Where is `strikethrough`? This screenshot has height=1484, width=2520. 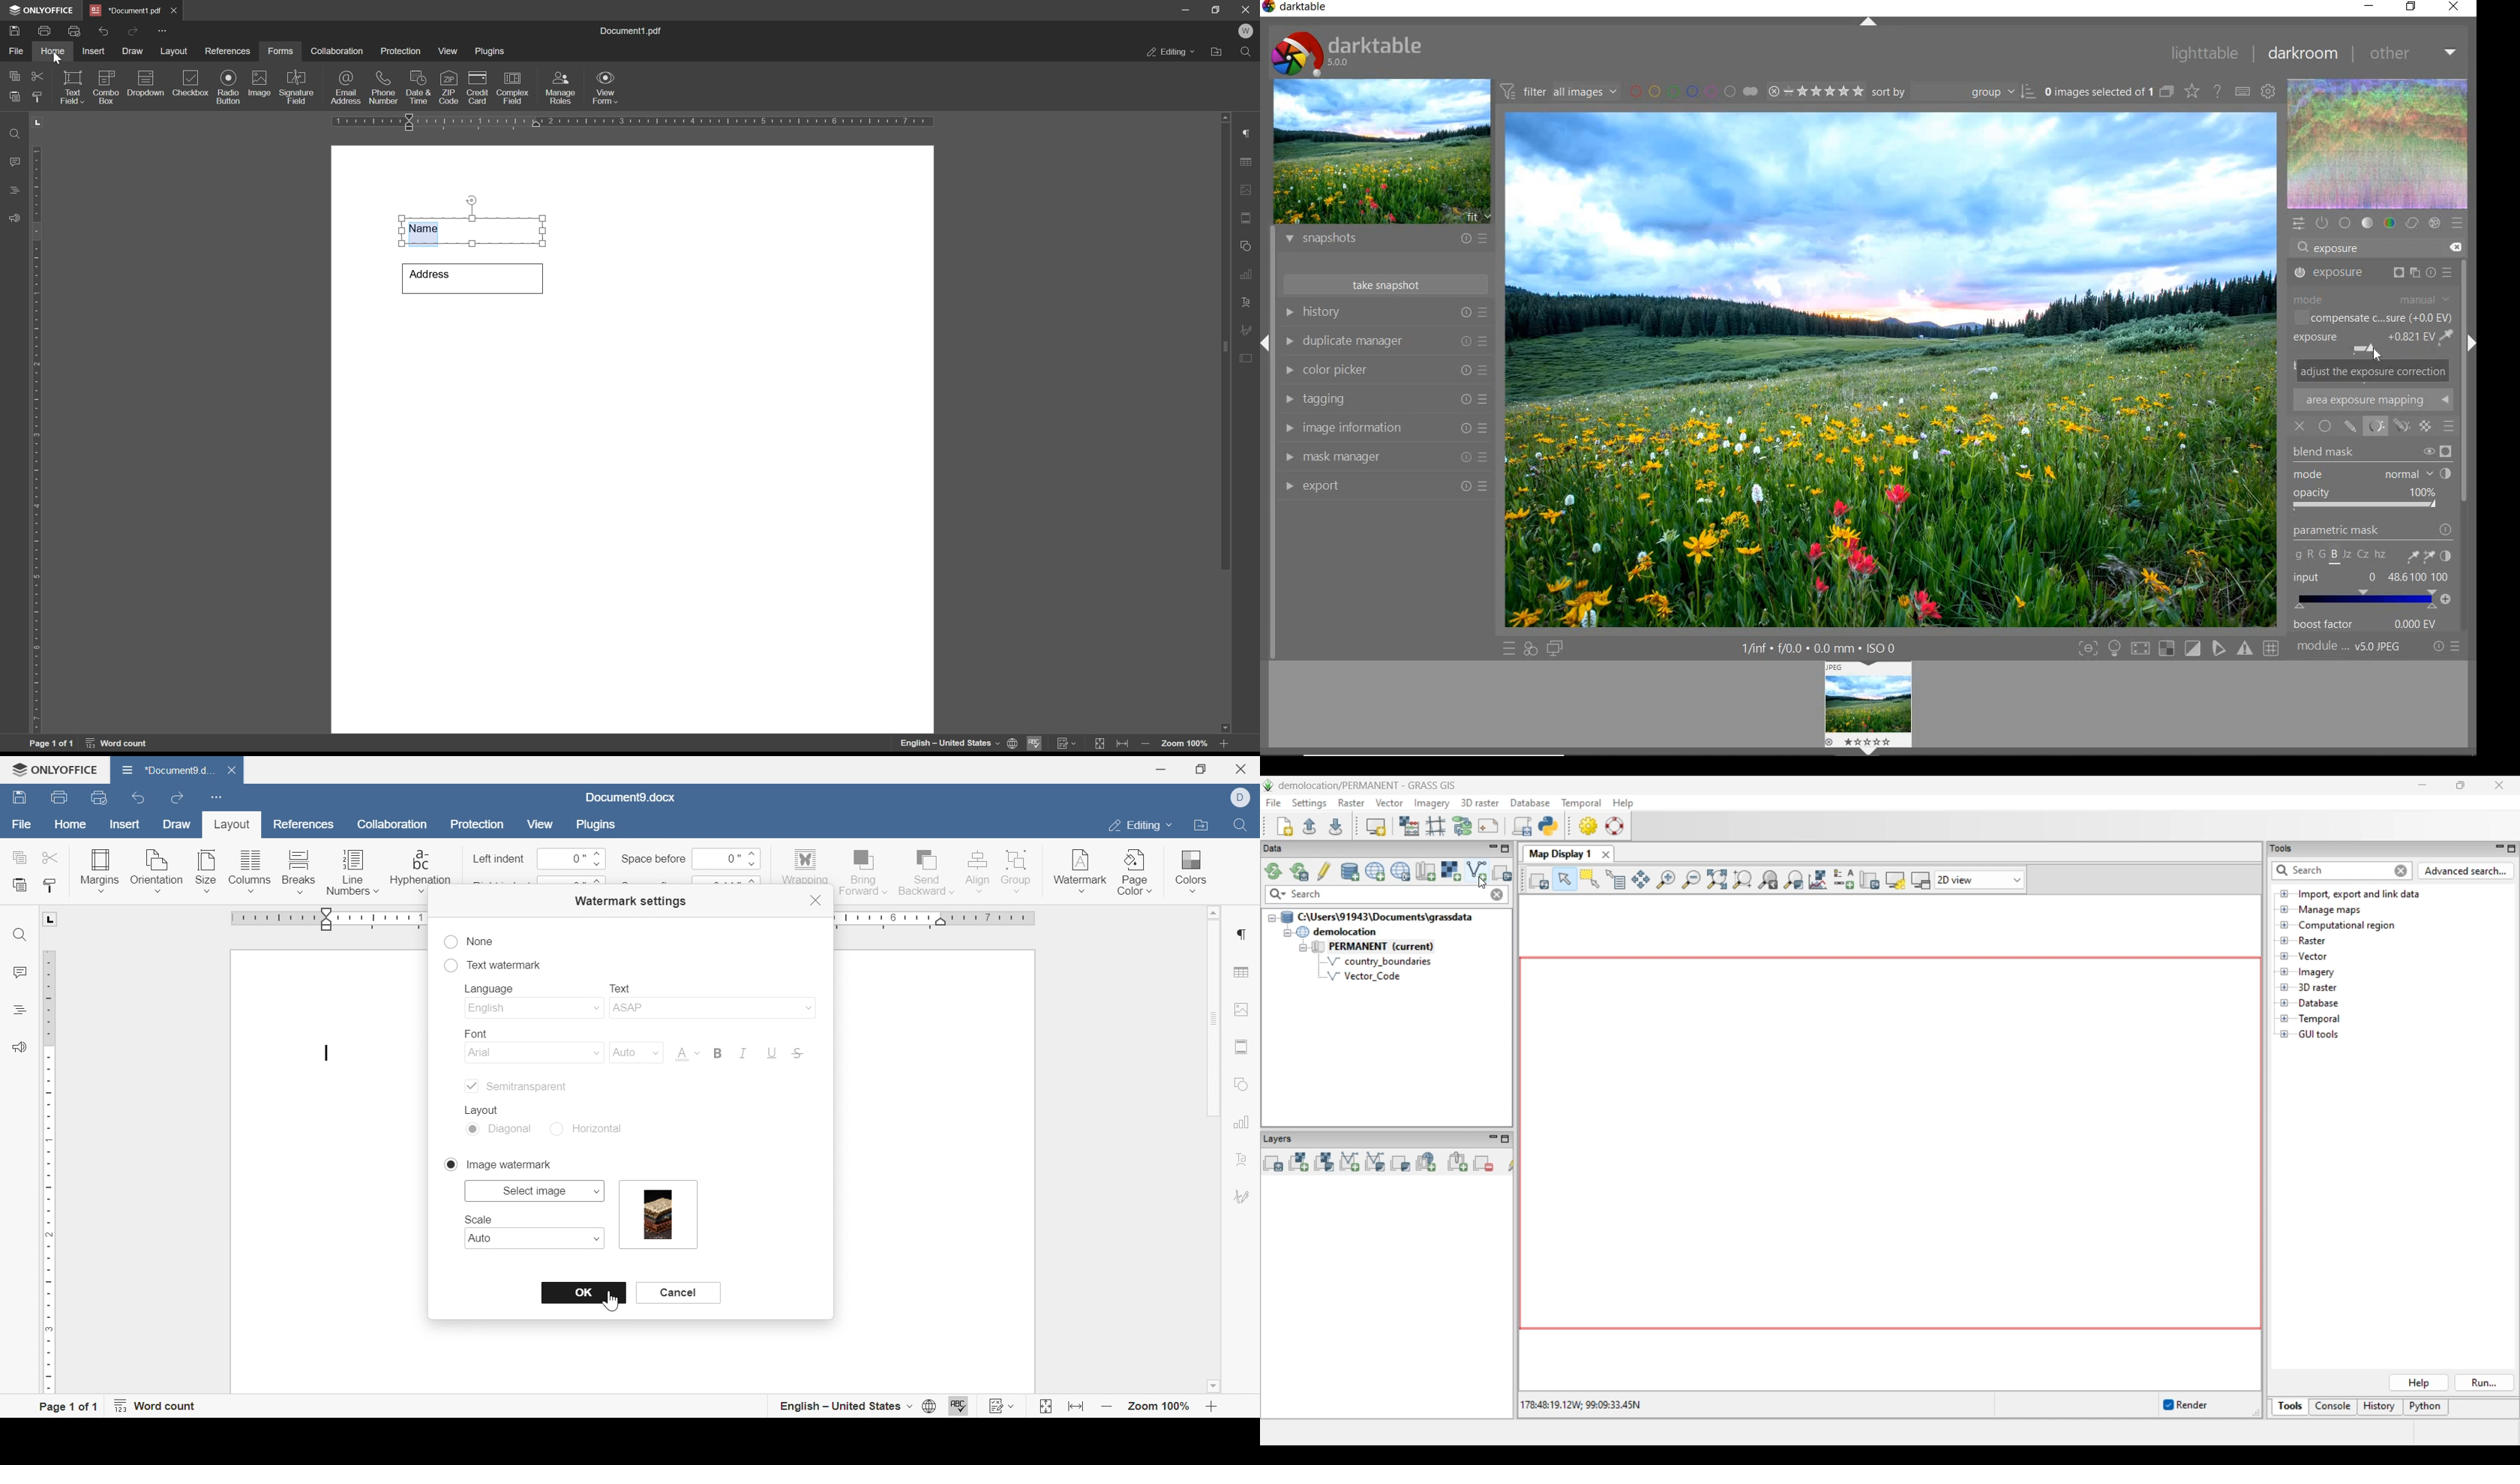
strikethrough is located at coordinates (799, 1055).